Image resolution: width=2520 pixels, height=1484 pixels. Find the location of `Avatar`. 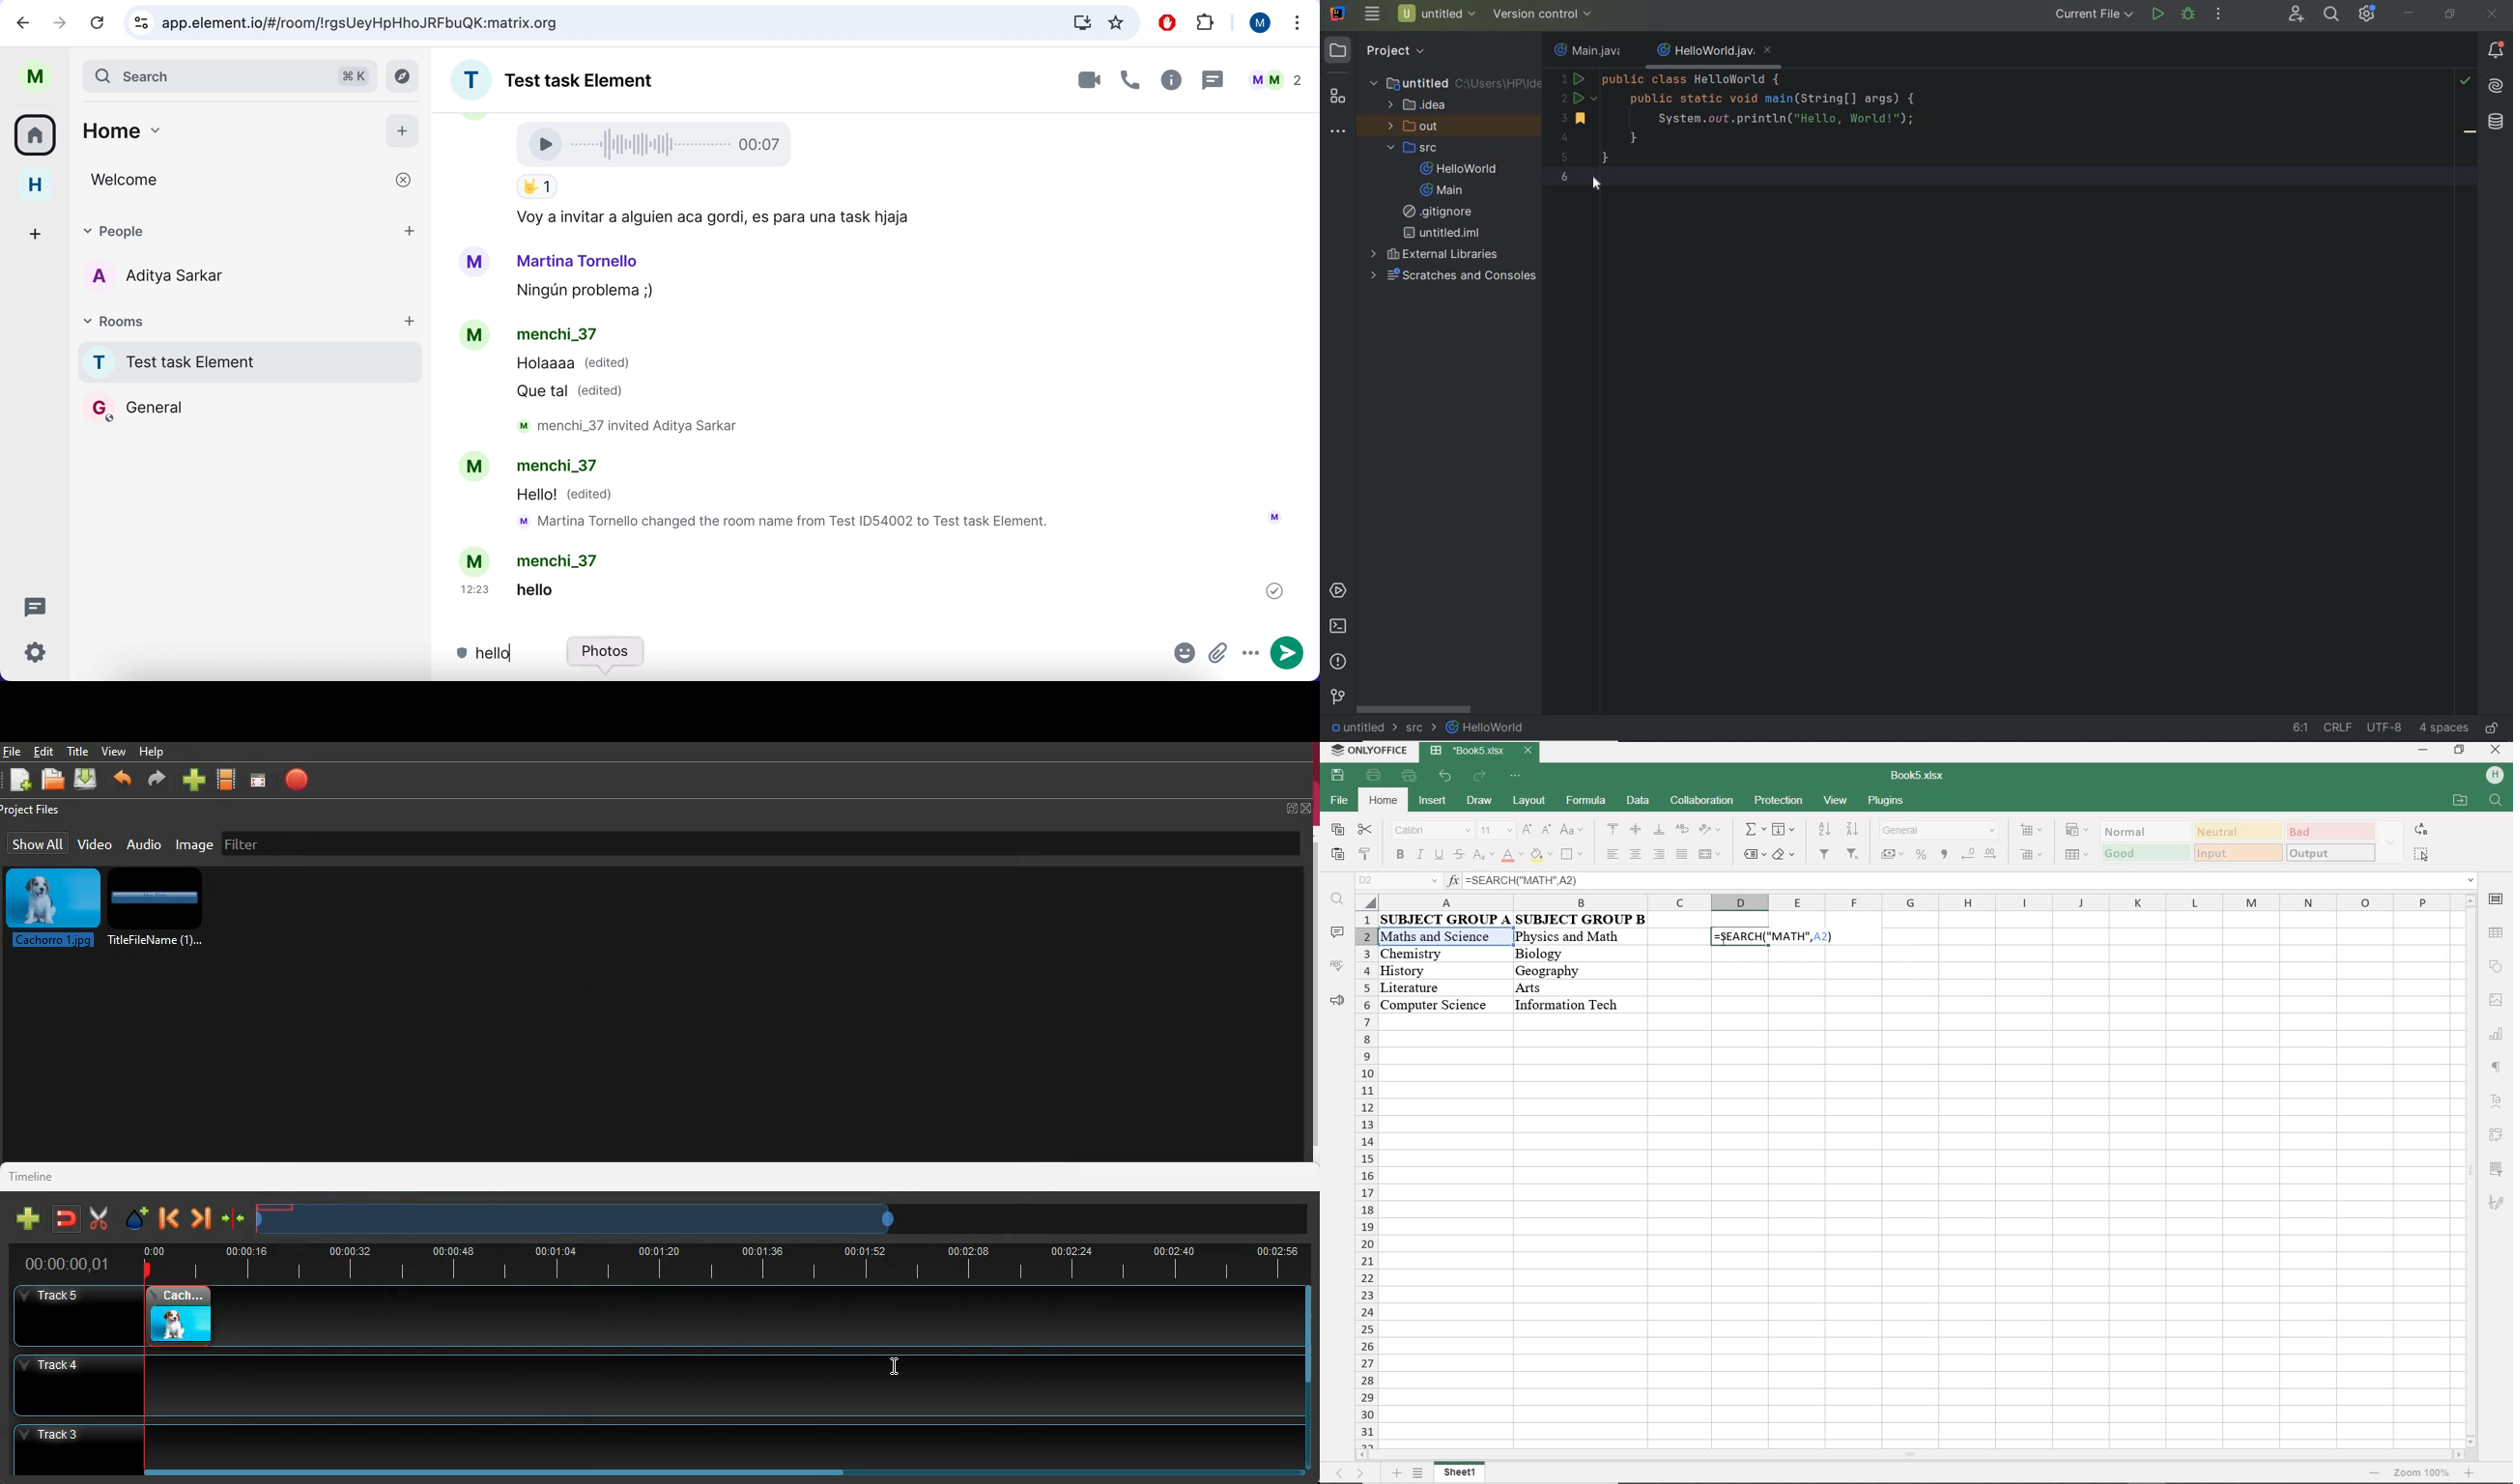

Avatar is located at coordinates (476, 561).